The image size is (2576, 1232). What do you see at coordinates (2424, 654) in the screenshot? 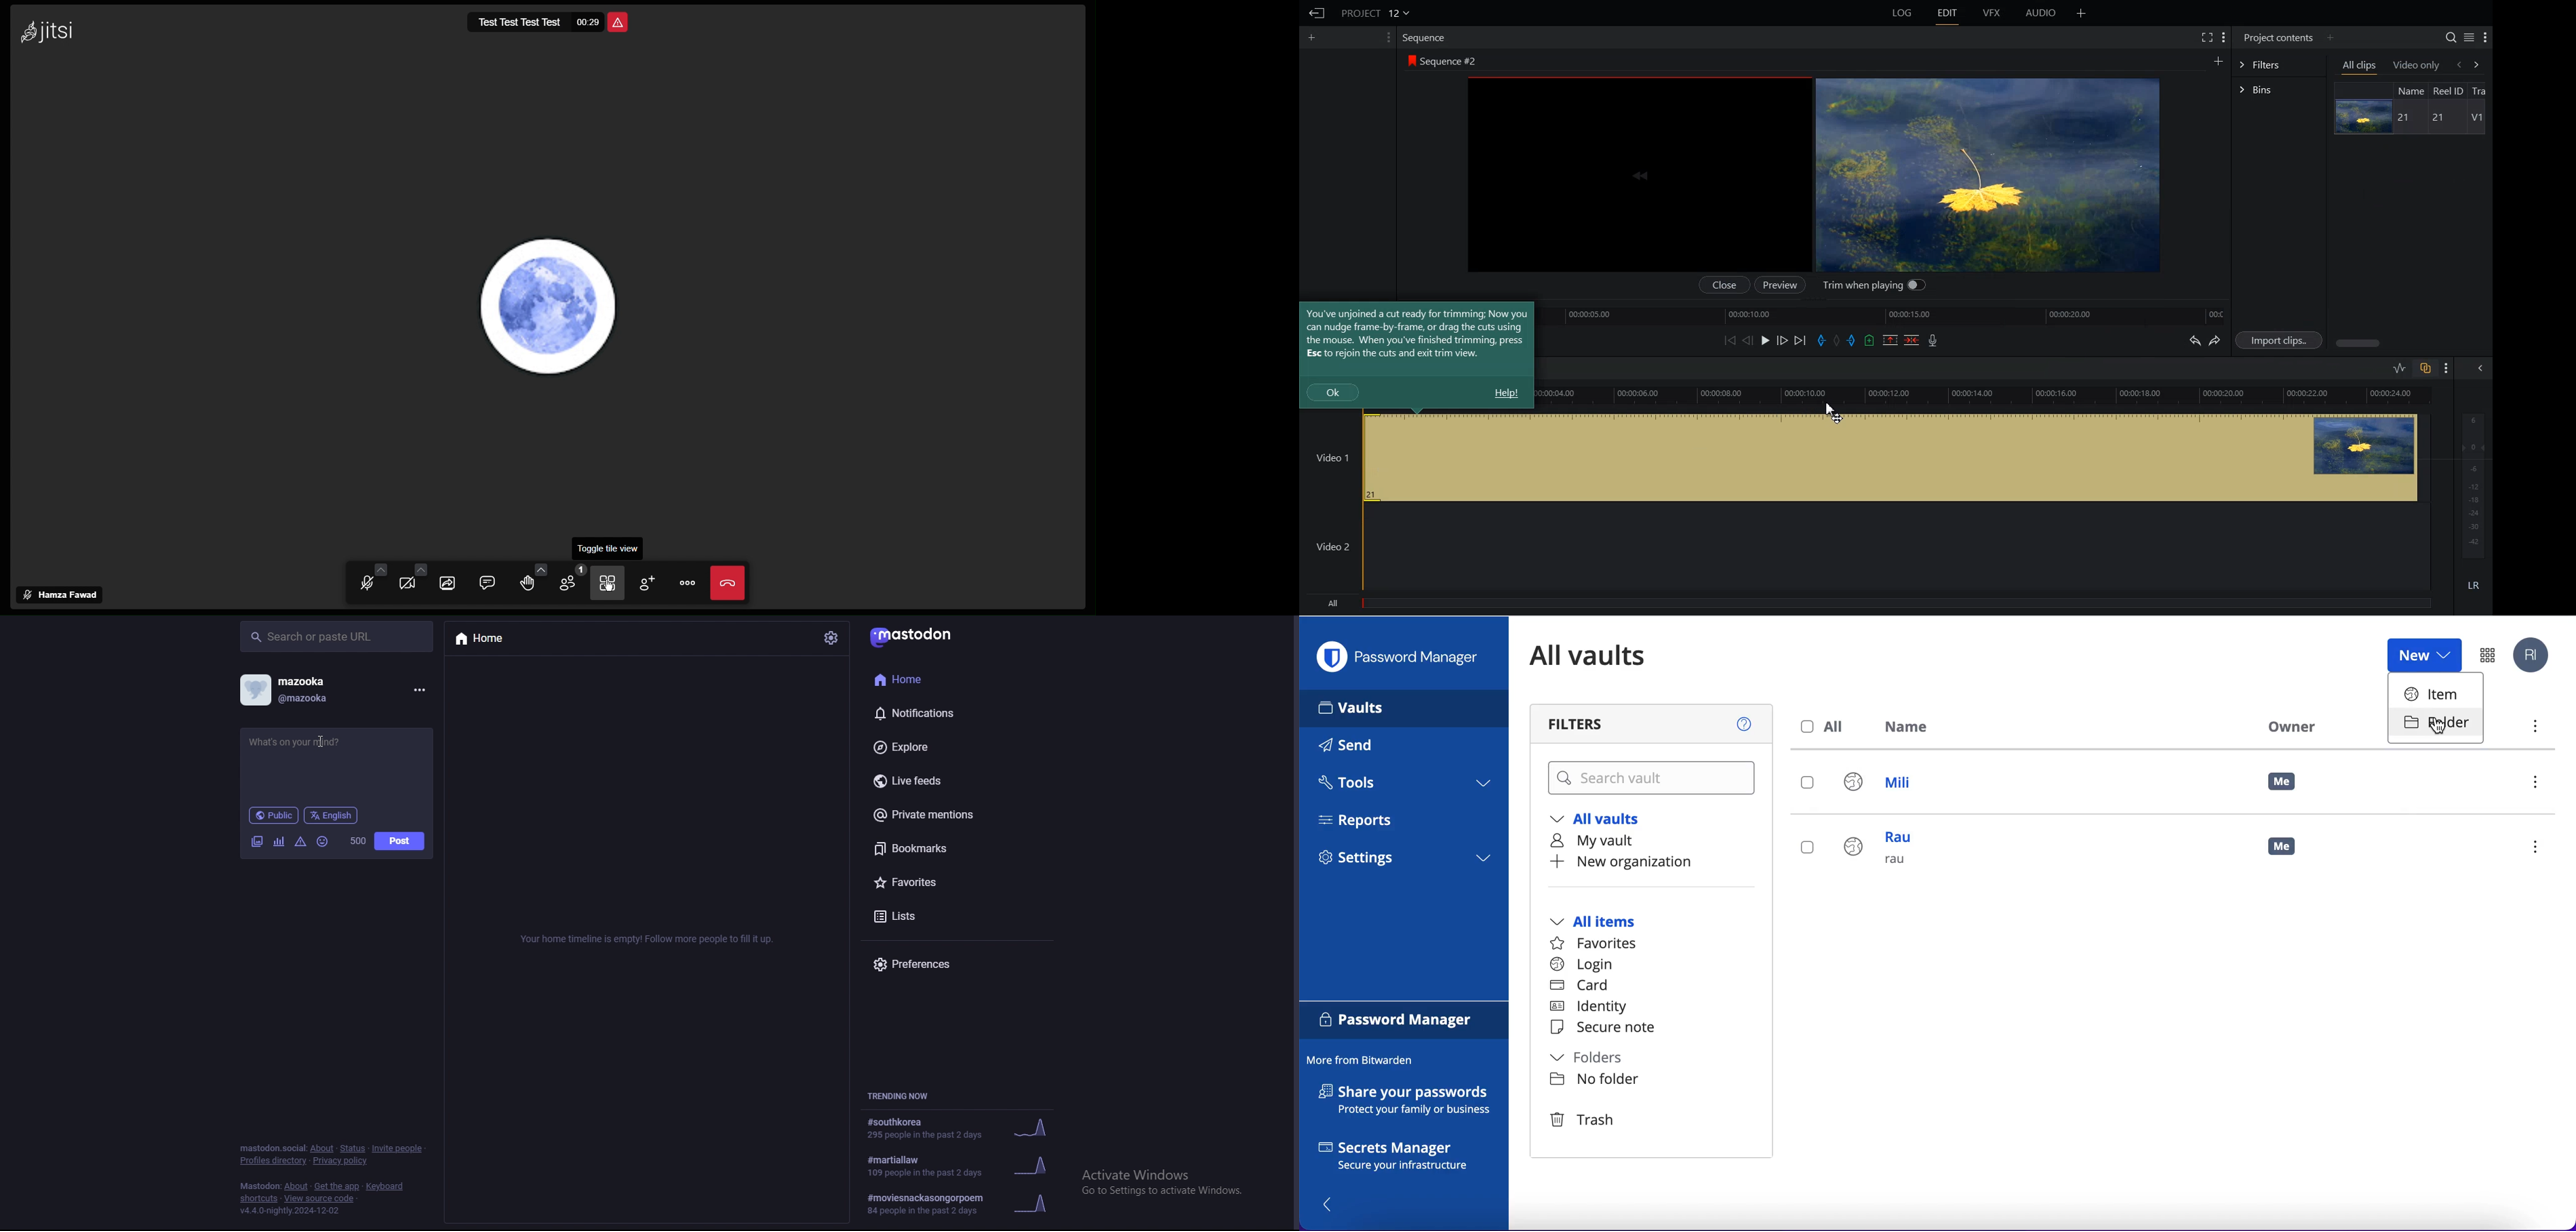
I see `new` at bounding box center [2424, 654].